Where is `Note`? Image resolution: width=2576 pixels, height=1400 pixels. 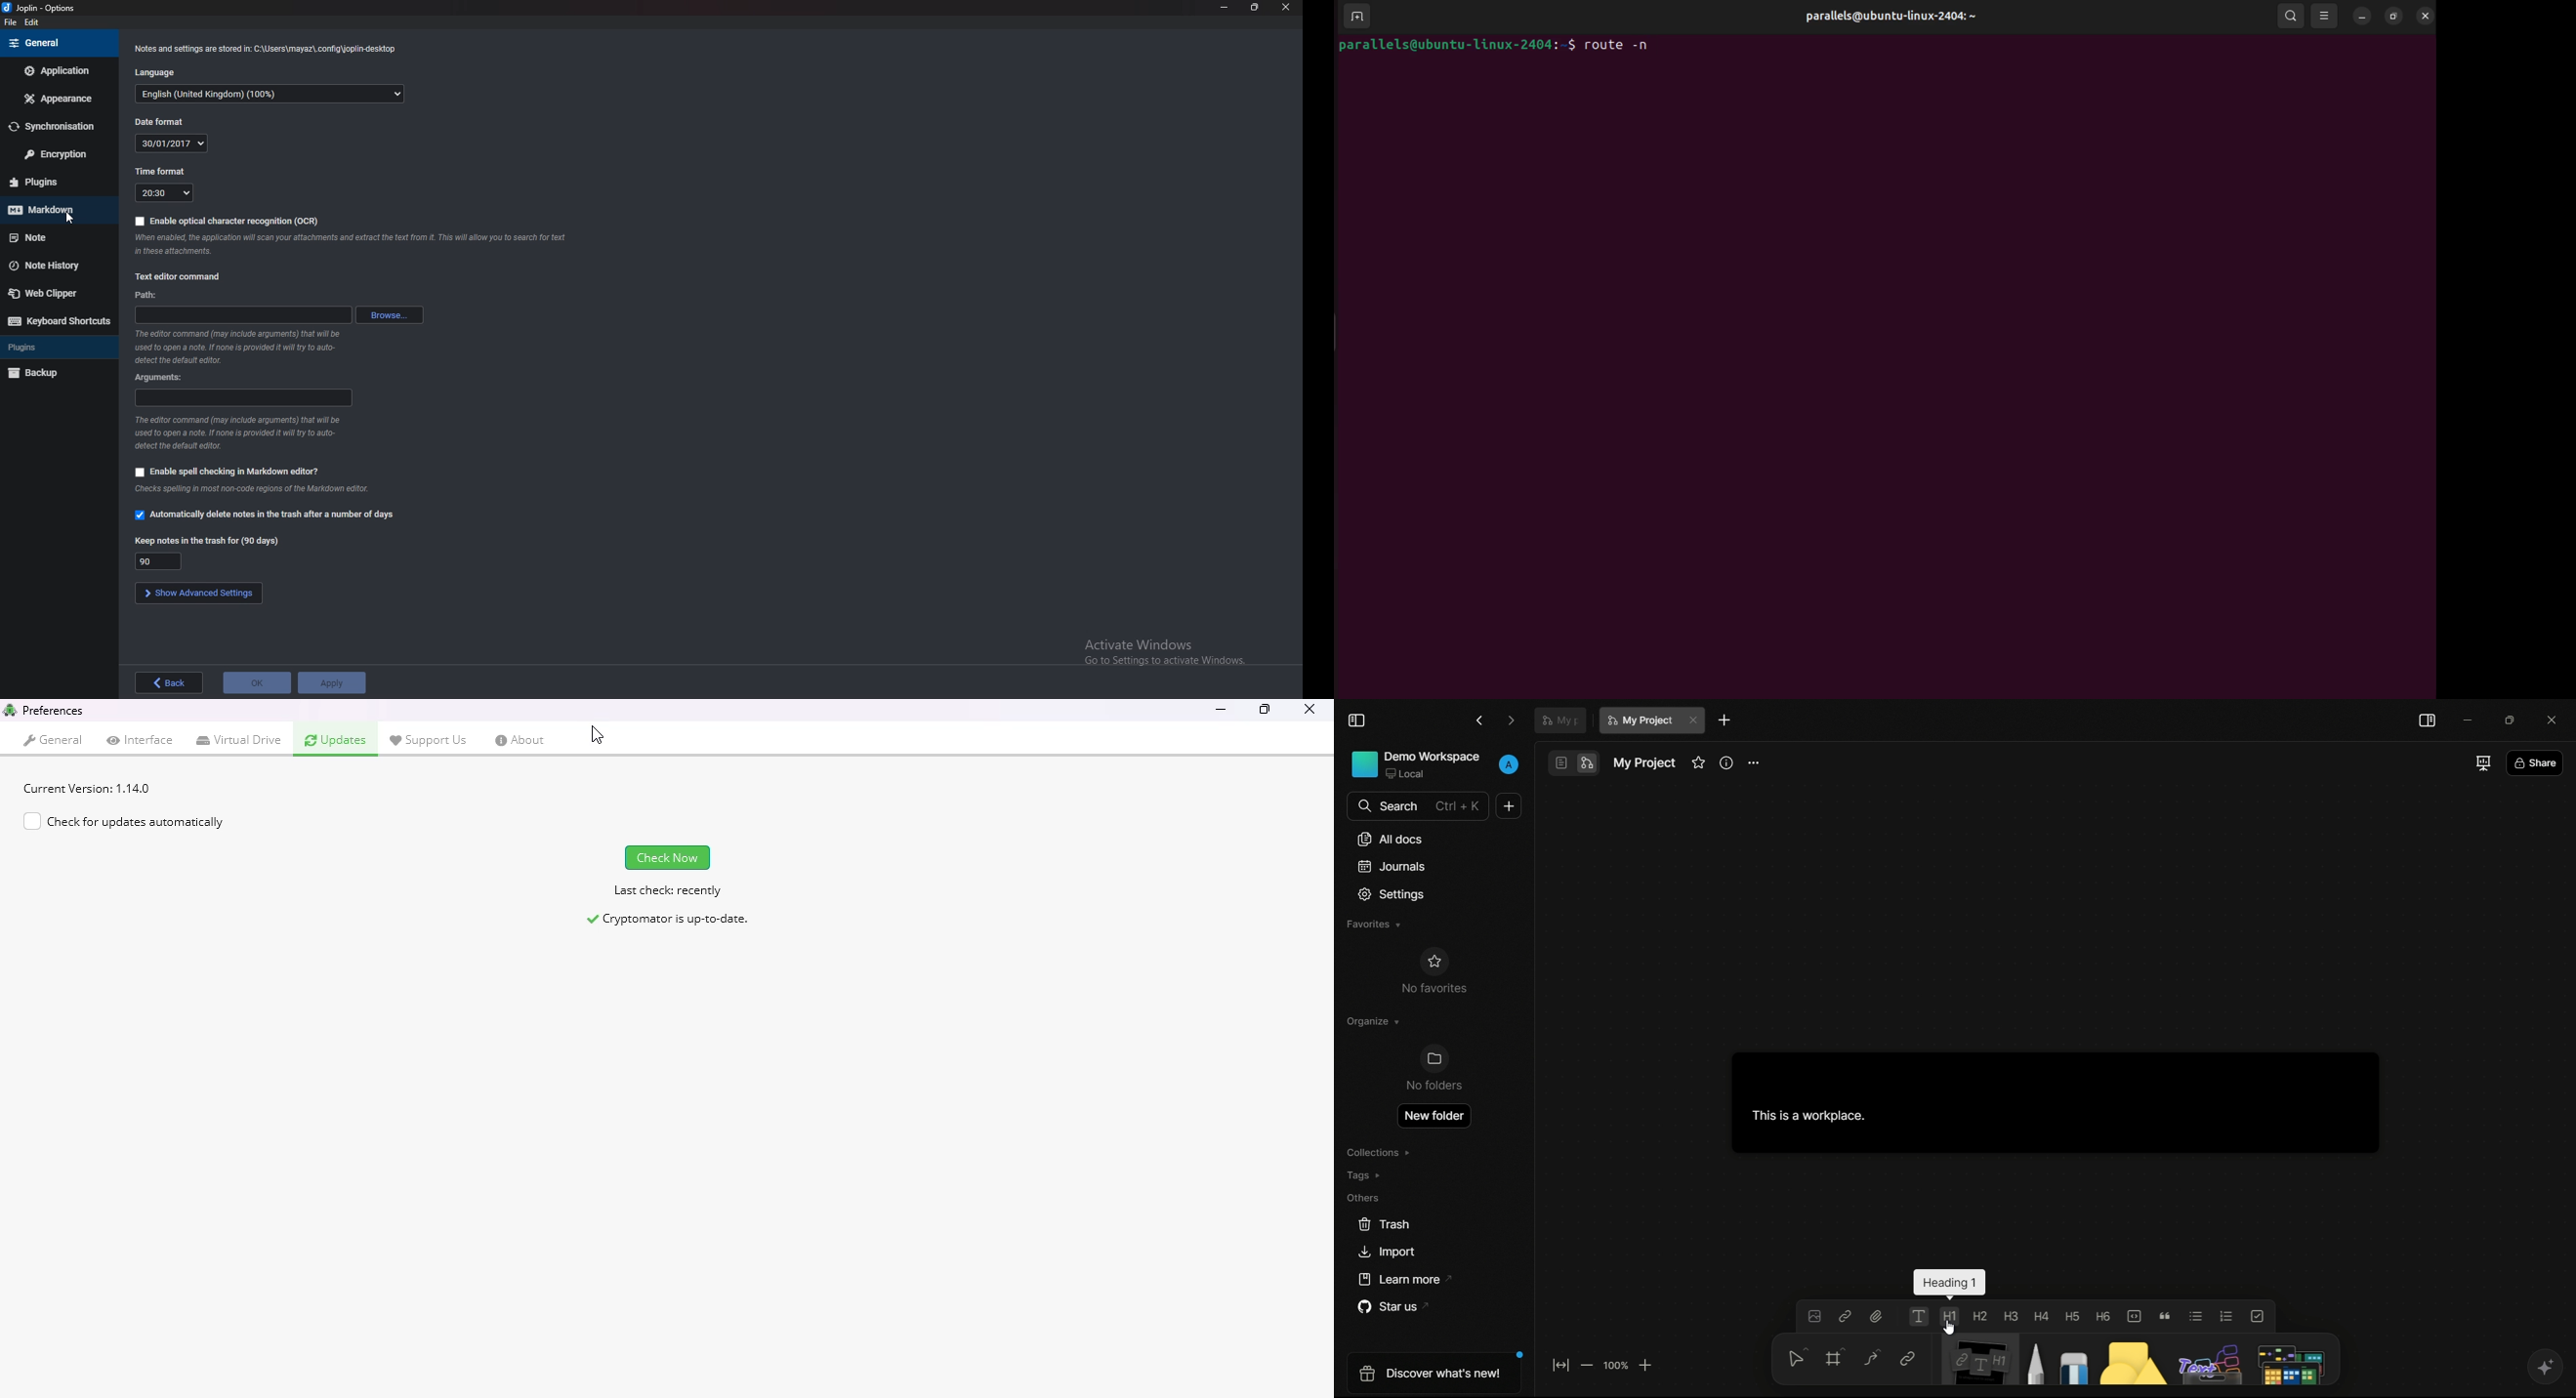 Note is located at coordinates (53, 237).